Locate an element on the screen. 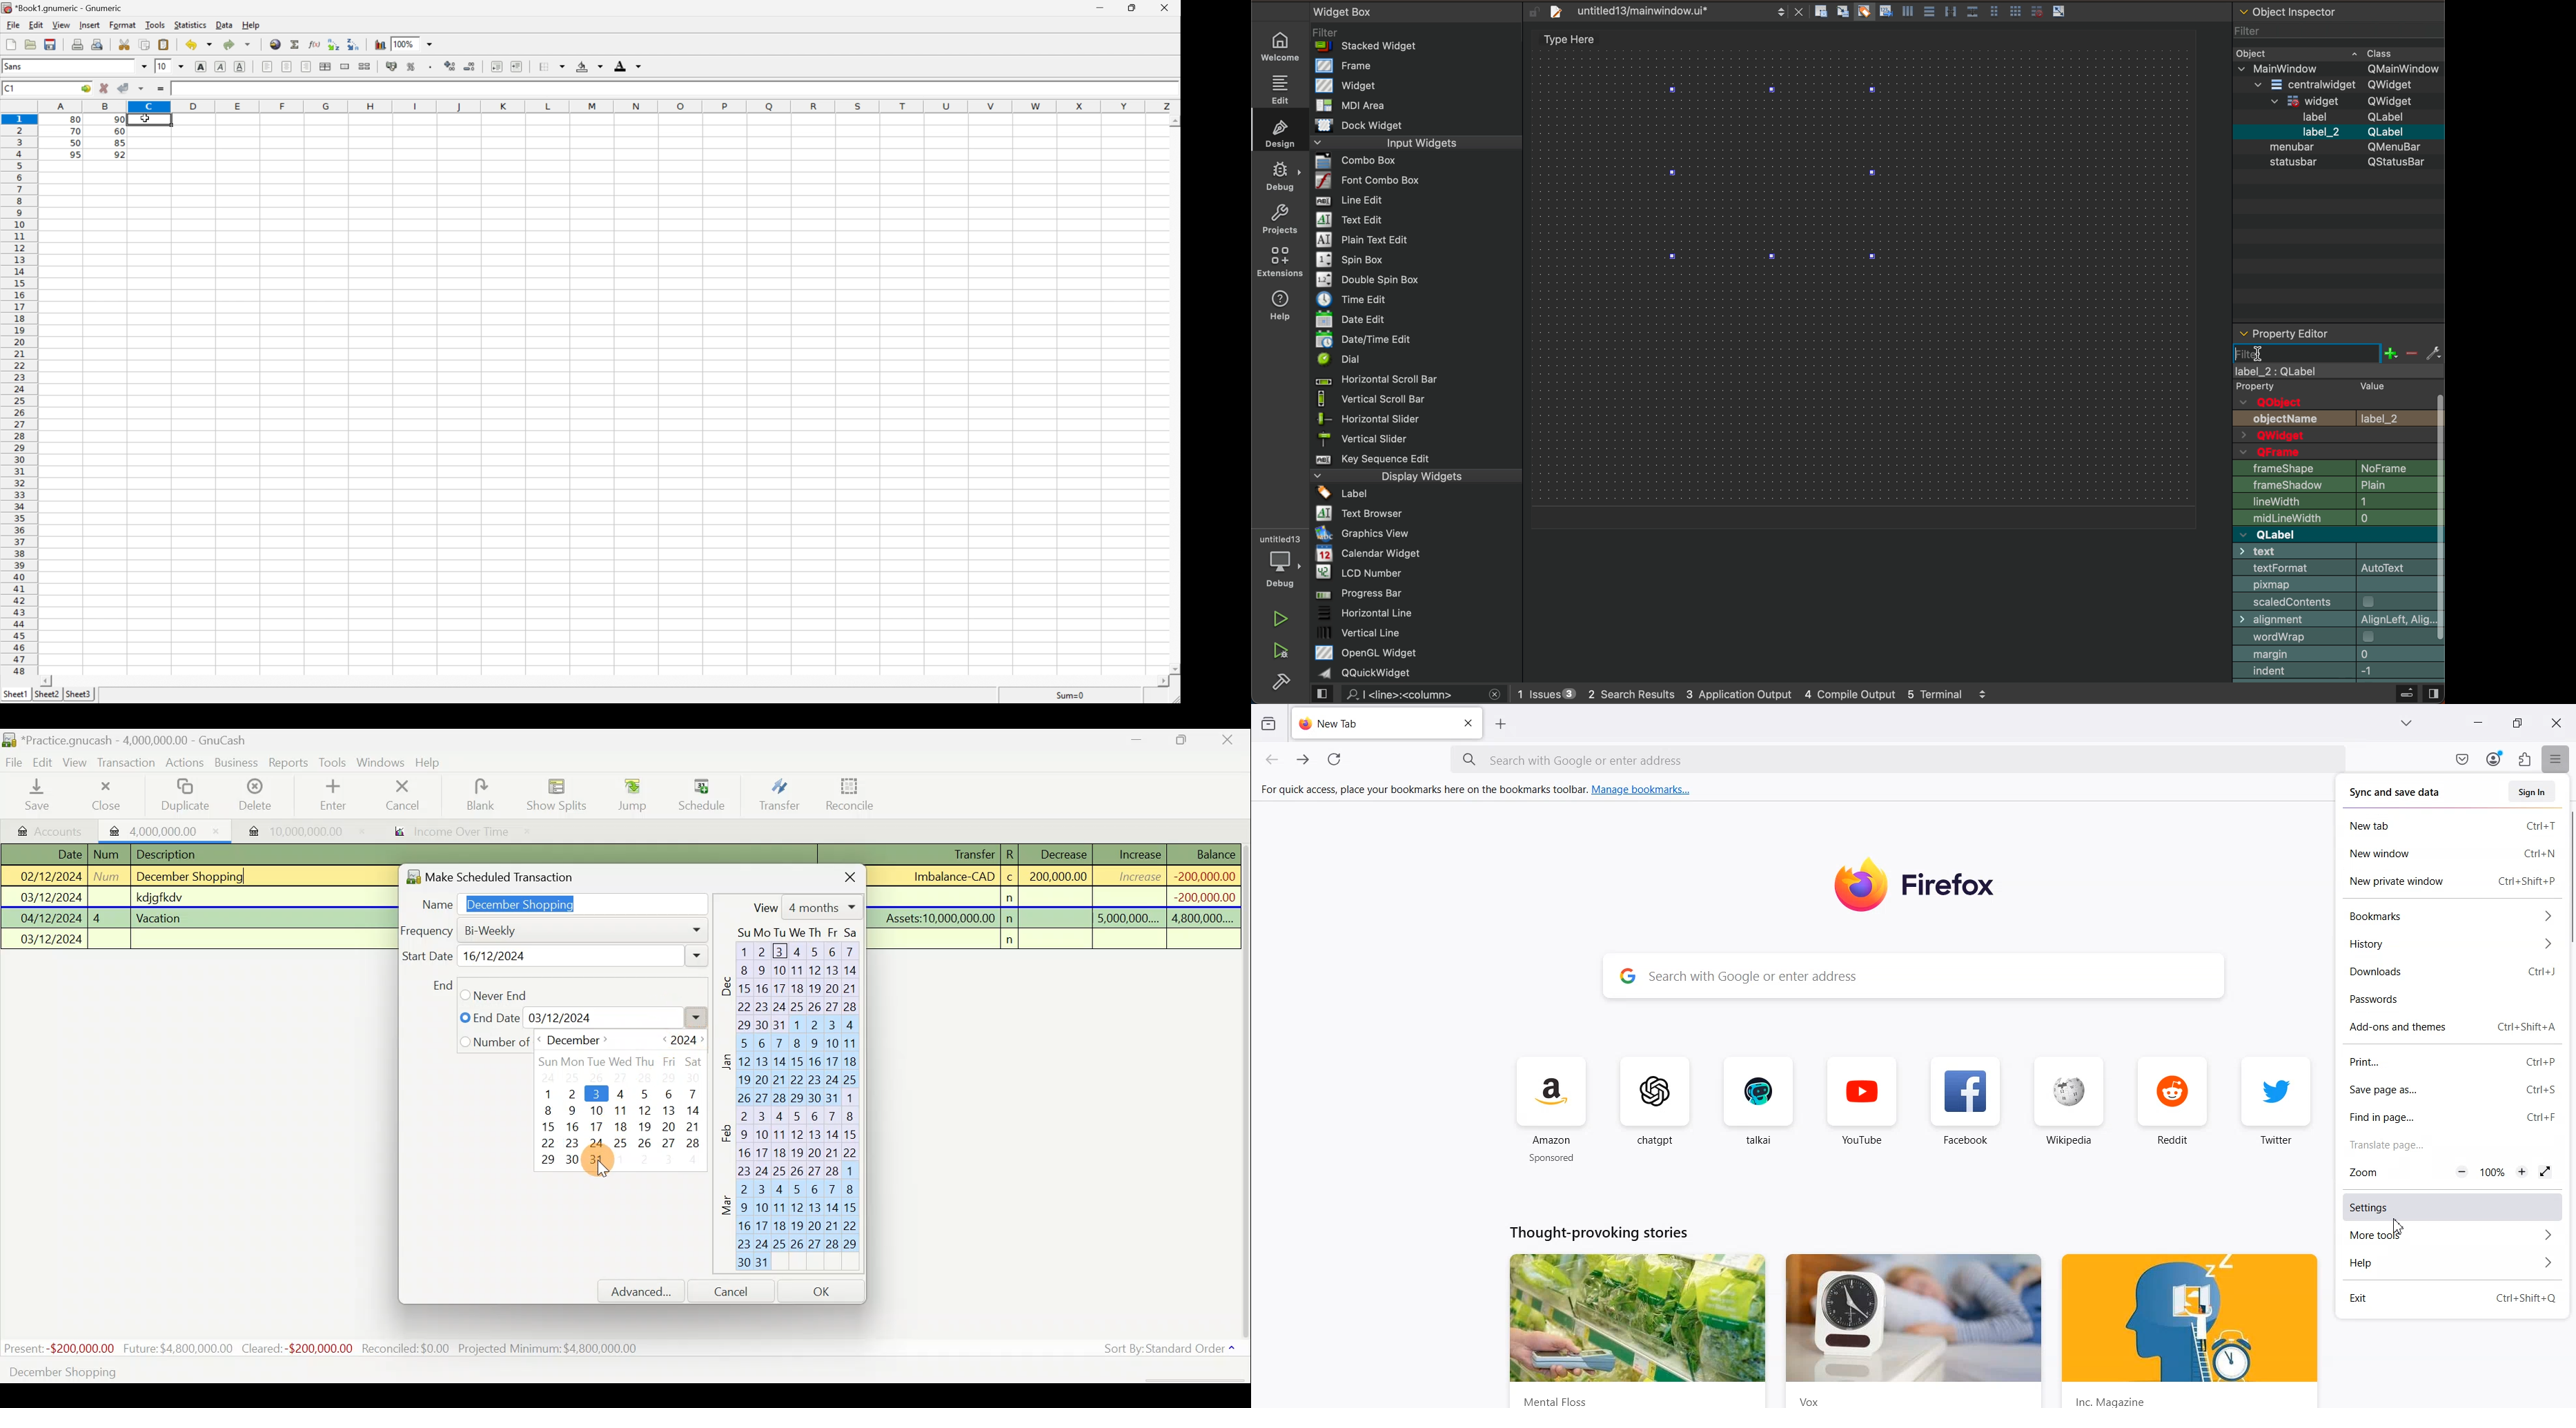 Image resolution: width=2576 pixels, height=1428 pixels. Transfer is located at coordinates (779, 794).